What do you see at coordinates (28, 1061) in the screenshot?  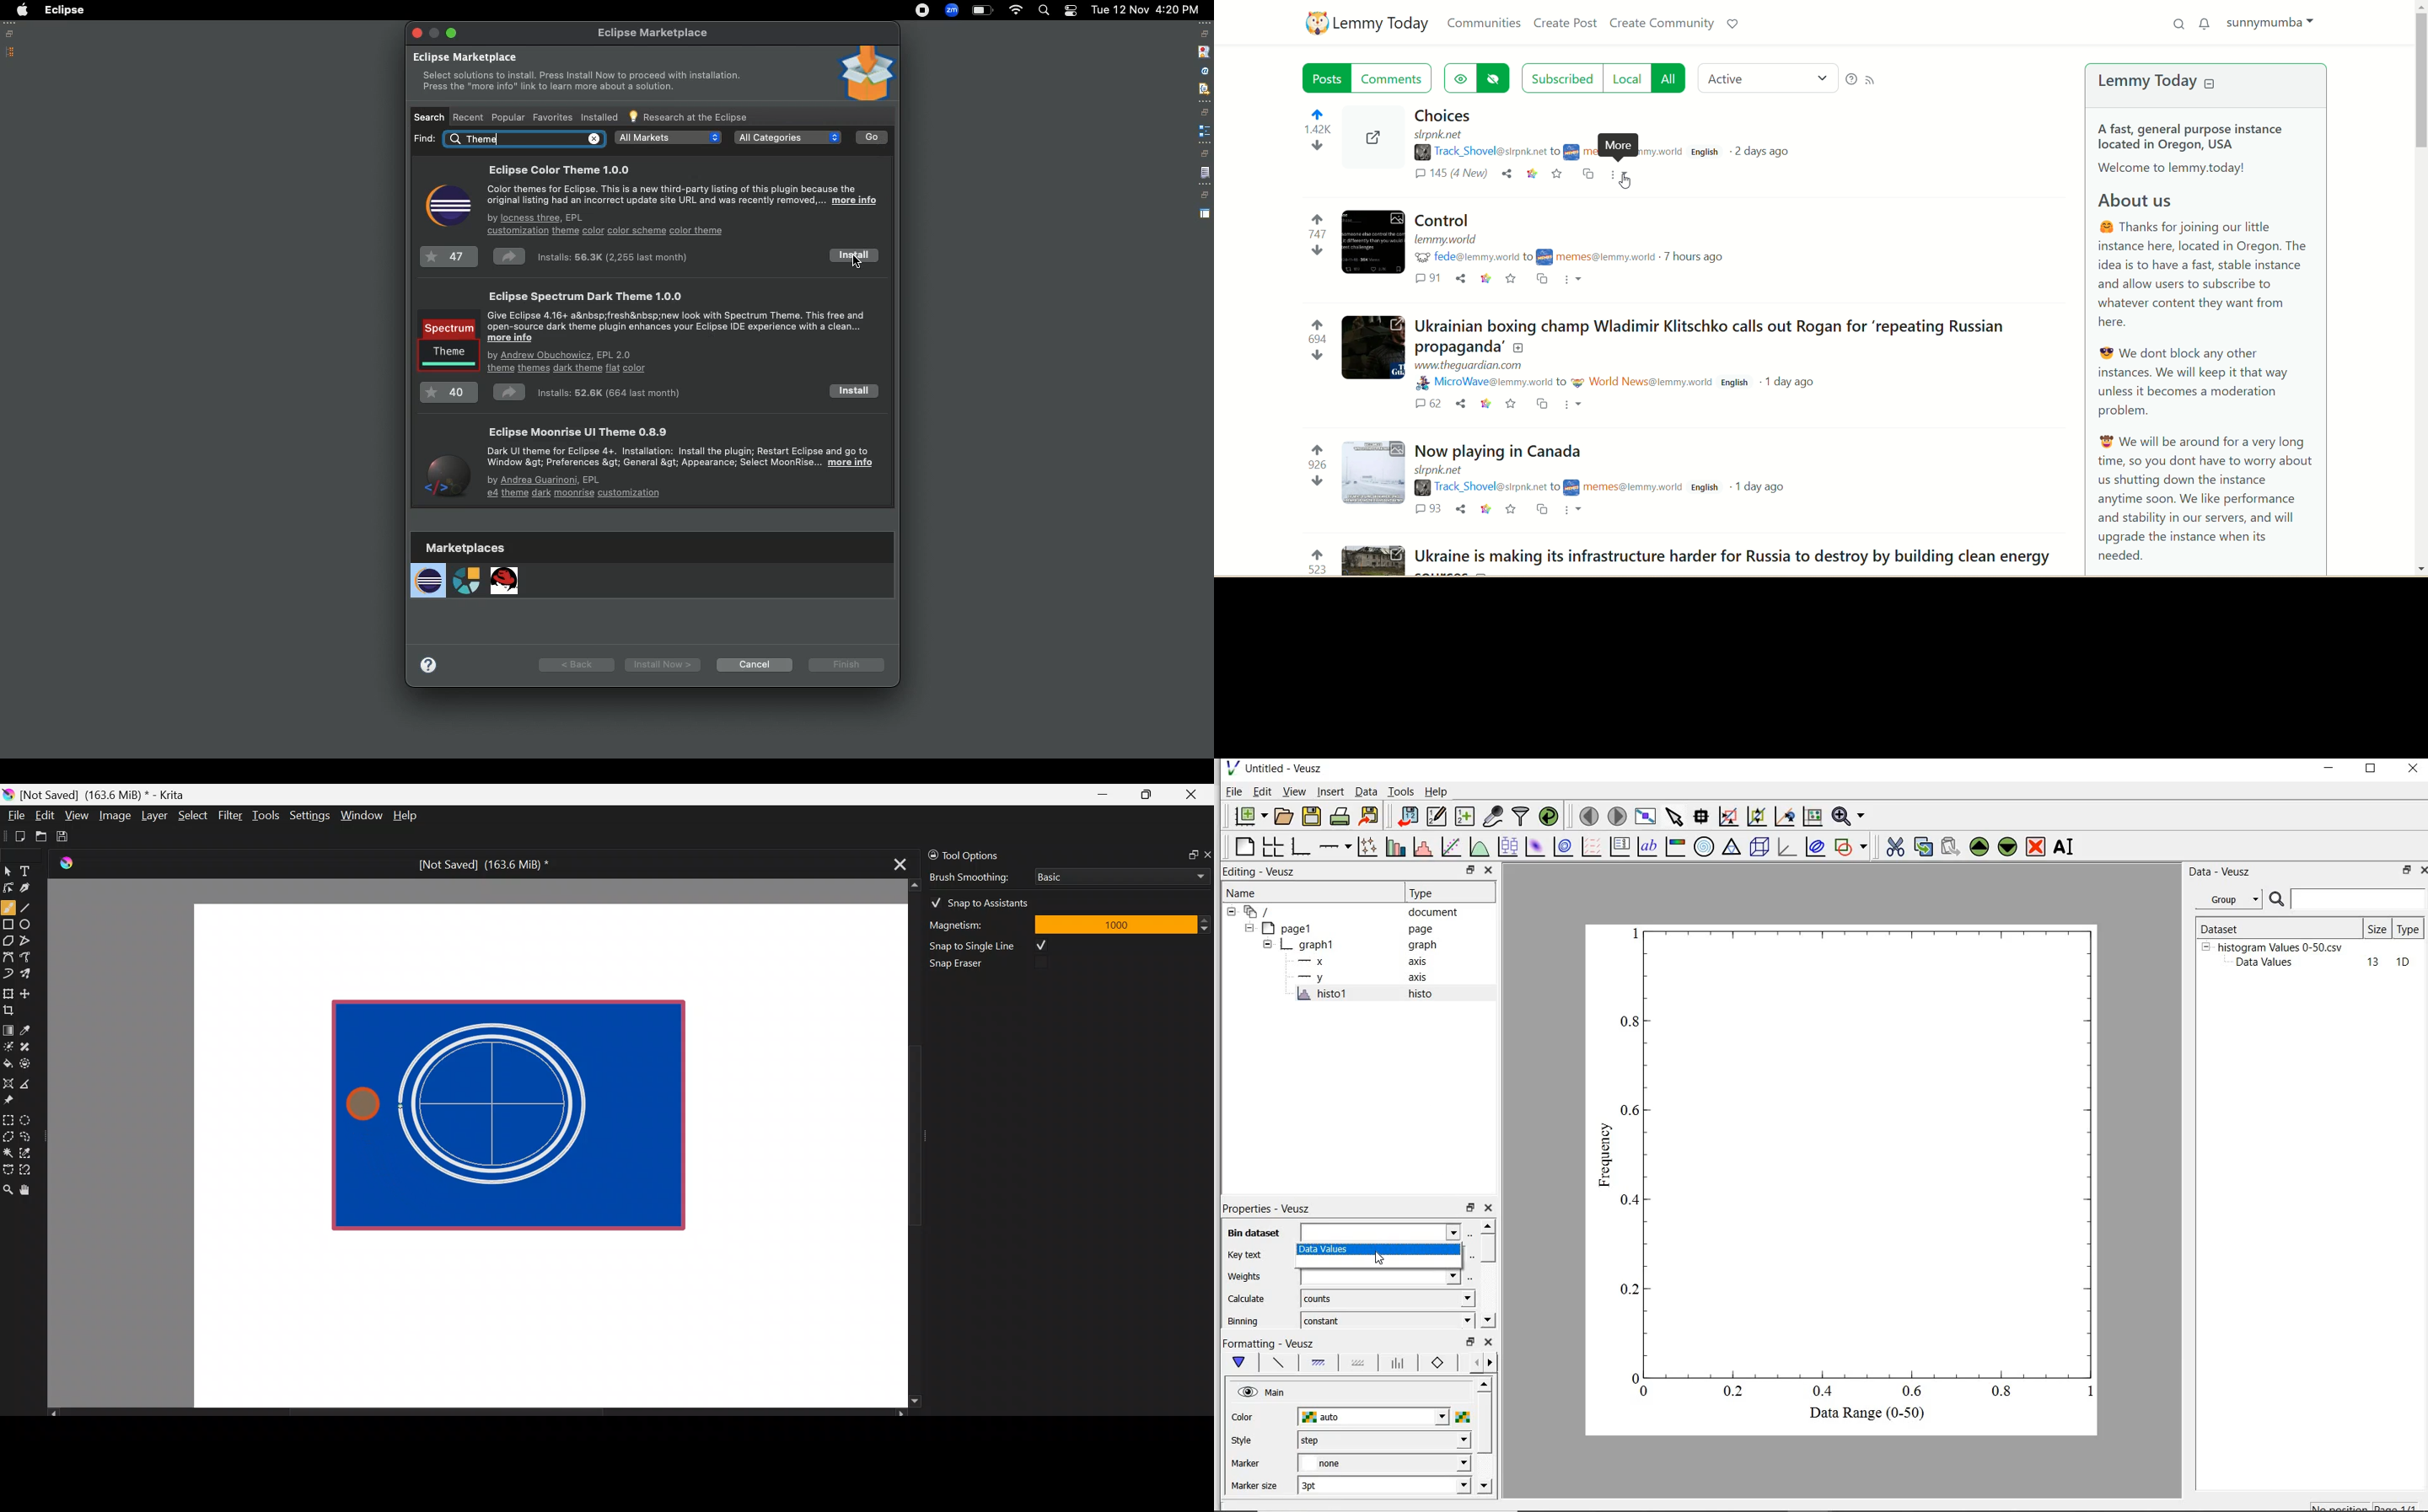 I see `Enclose & fill tool` at bounding box center [28, 1061].